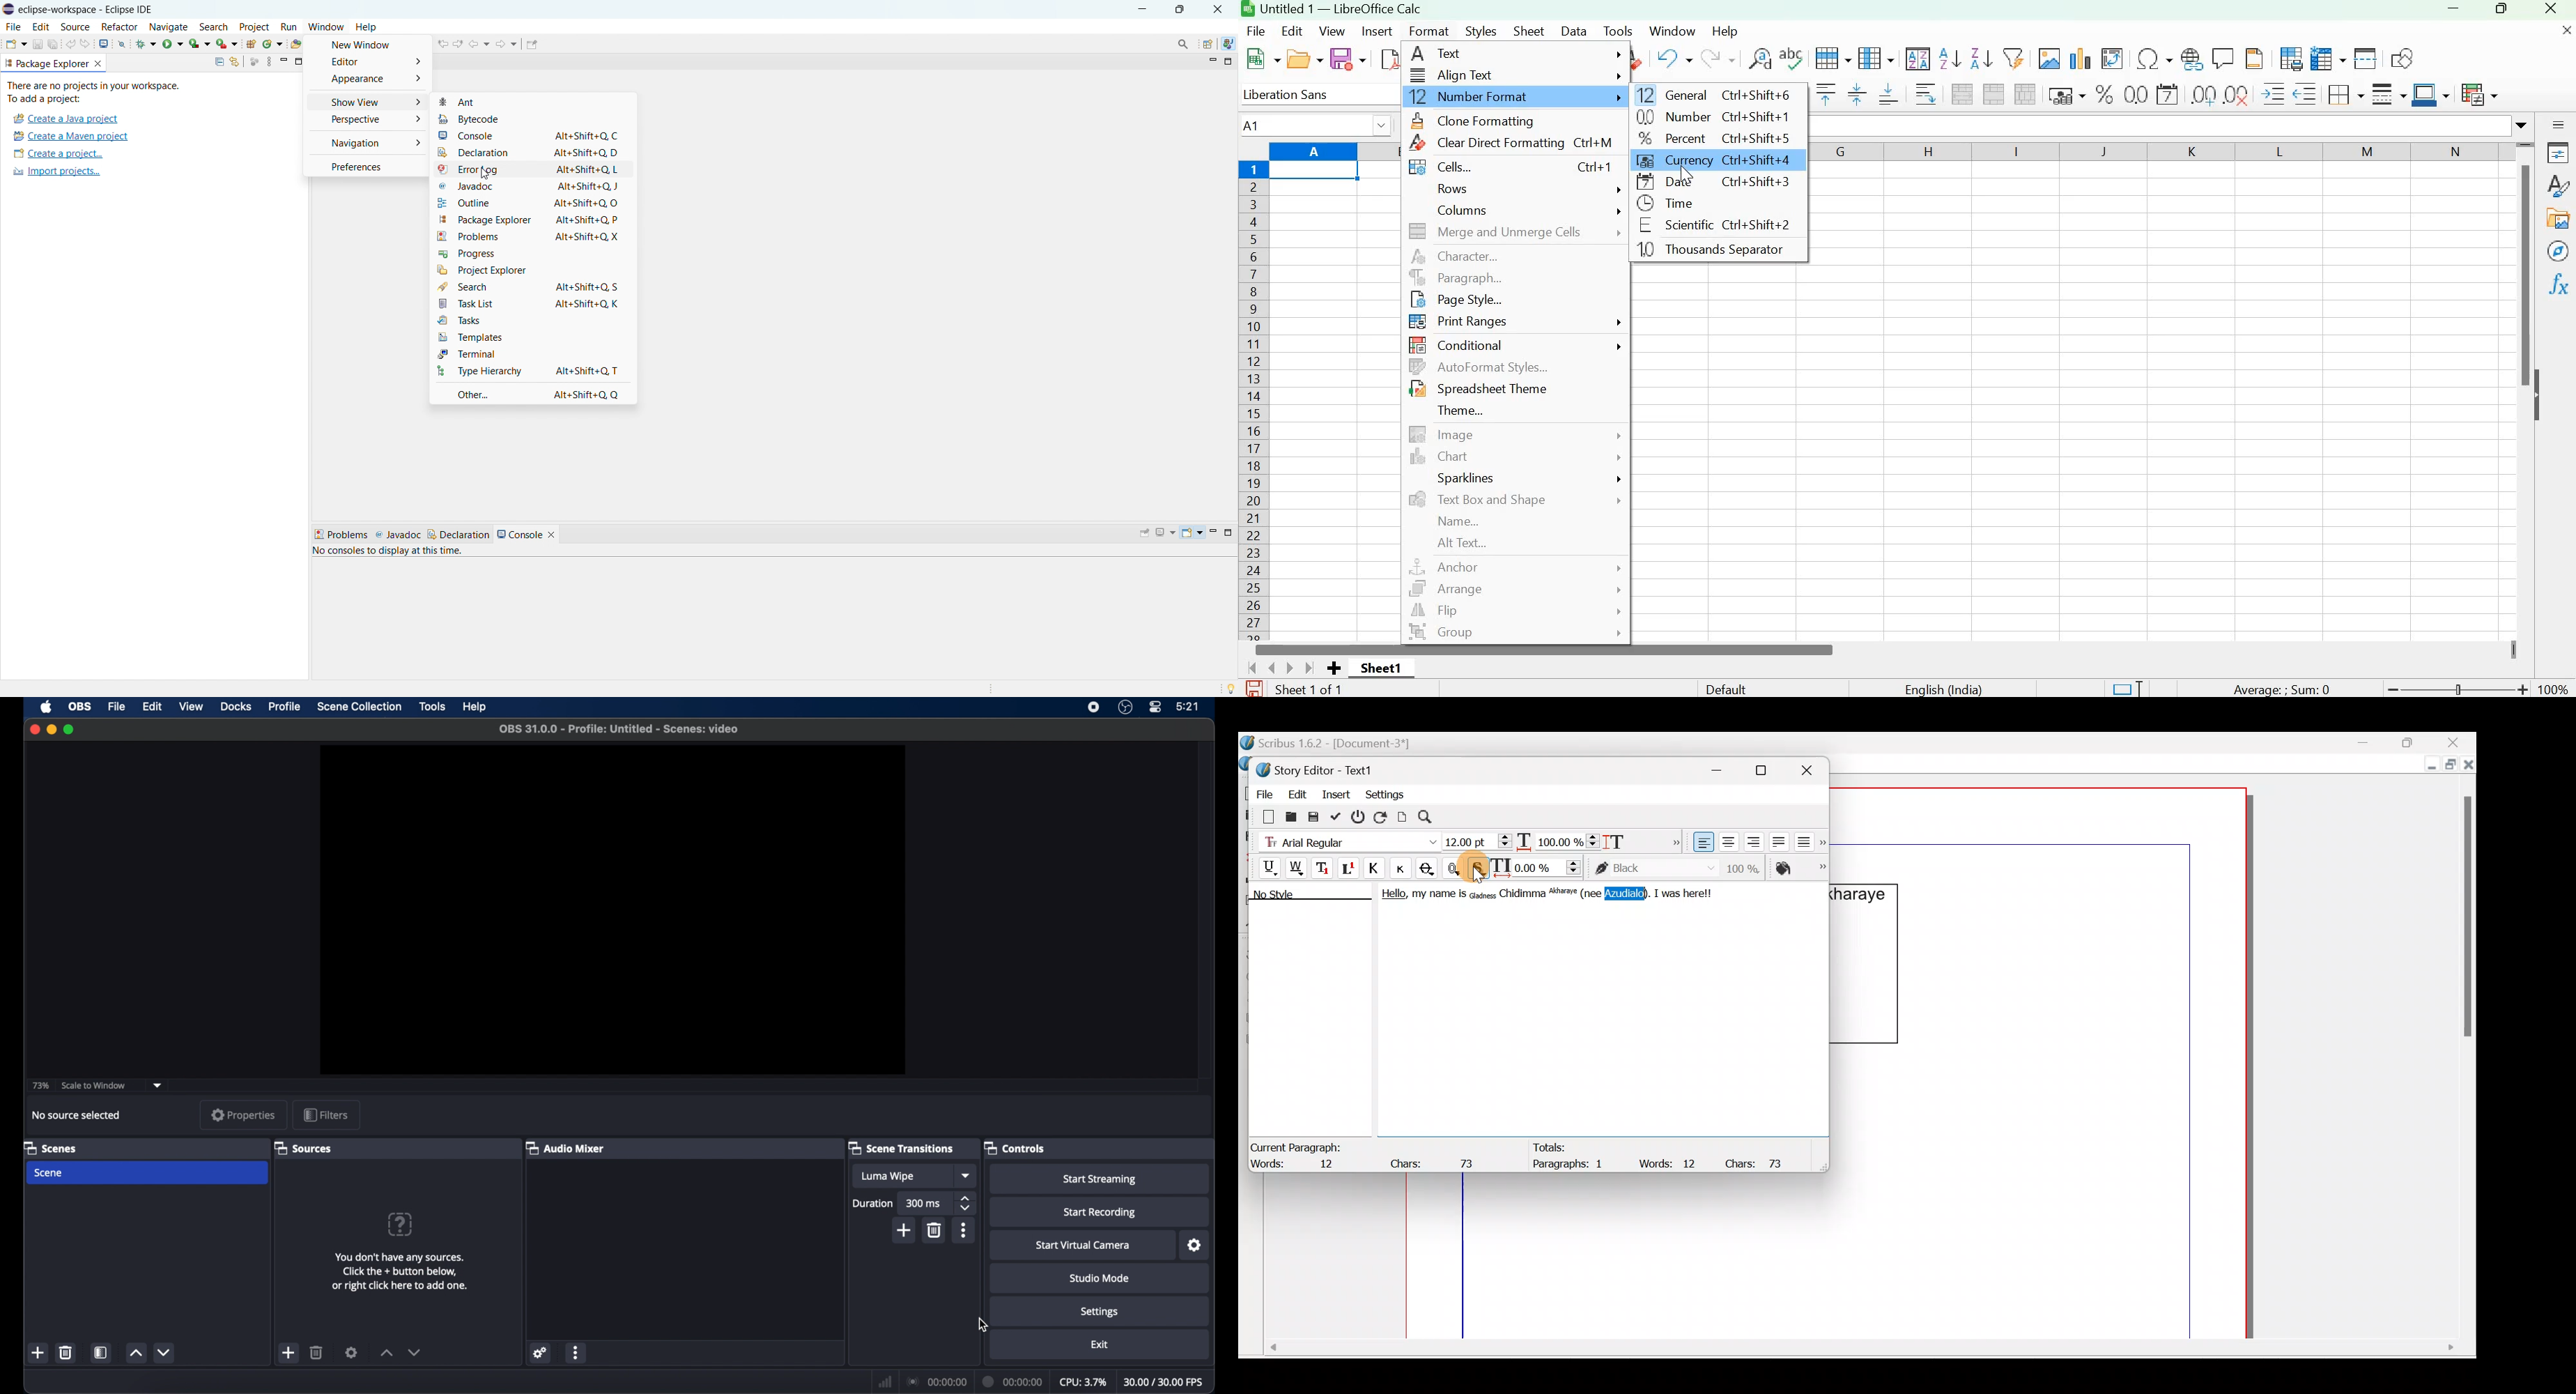 The height and width of the screenshot is (1400, 2576). I want to click on Save, so click(1348, 59).